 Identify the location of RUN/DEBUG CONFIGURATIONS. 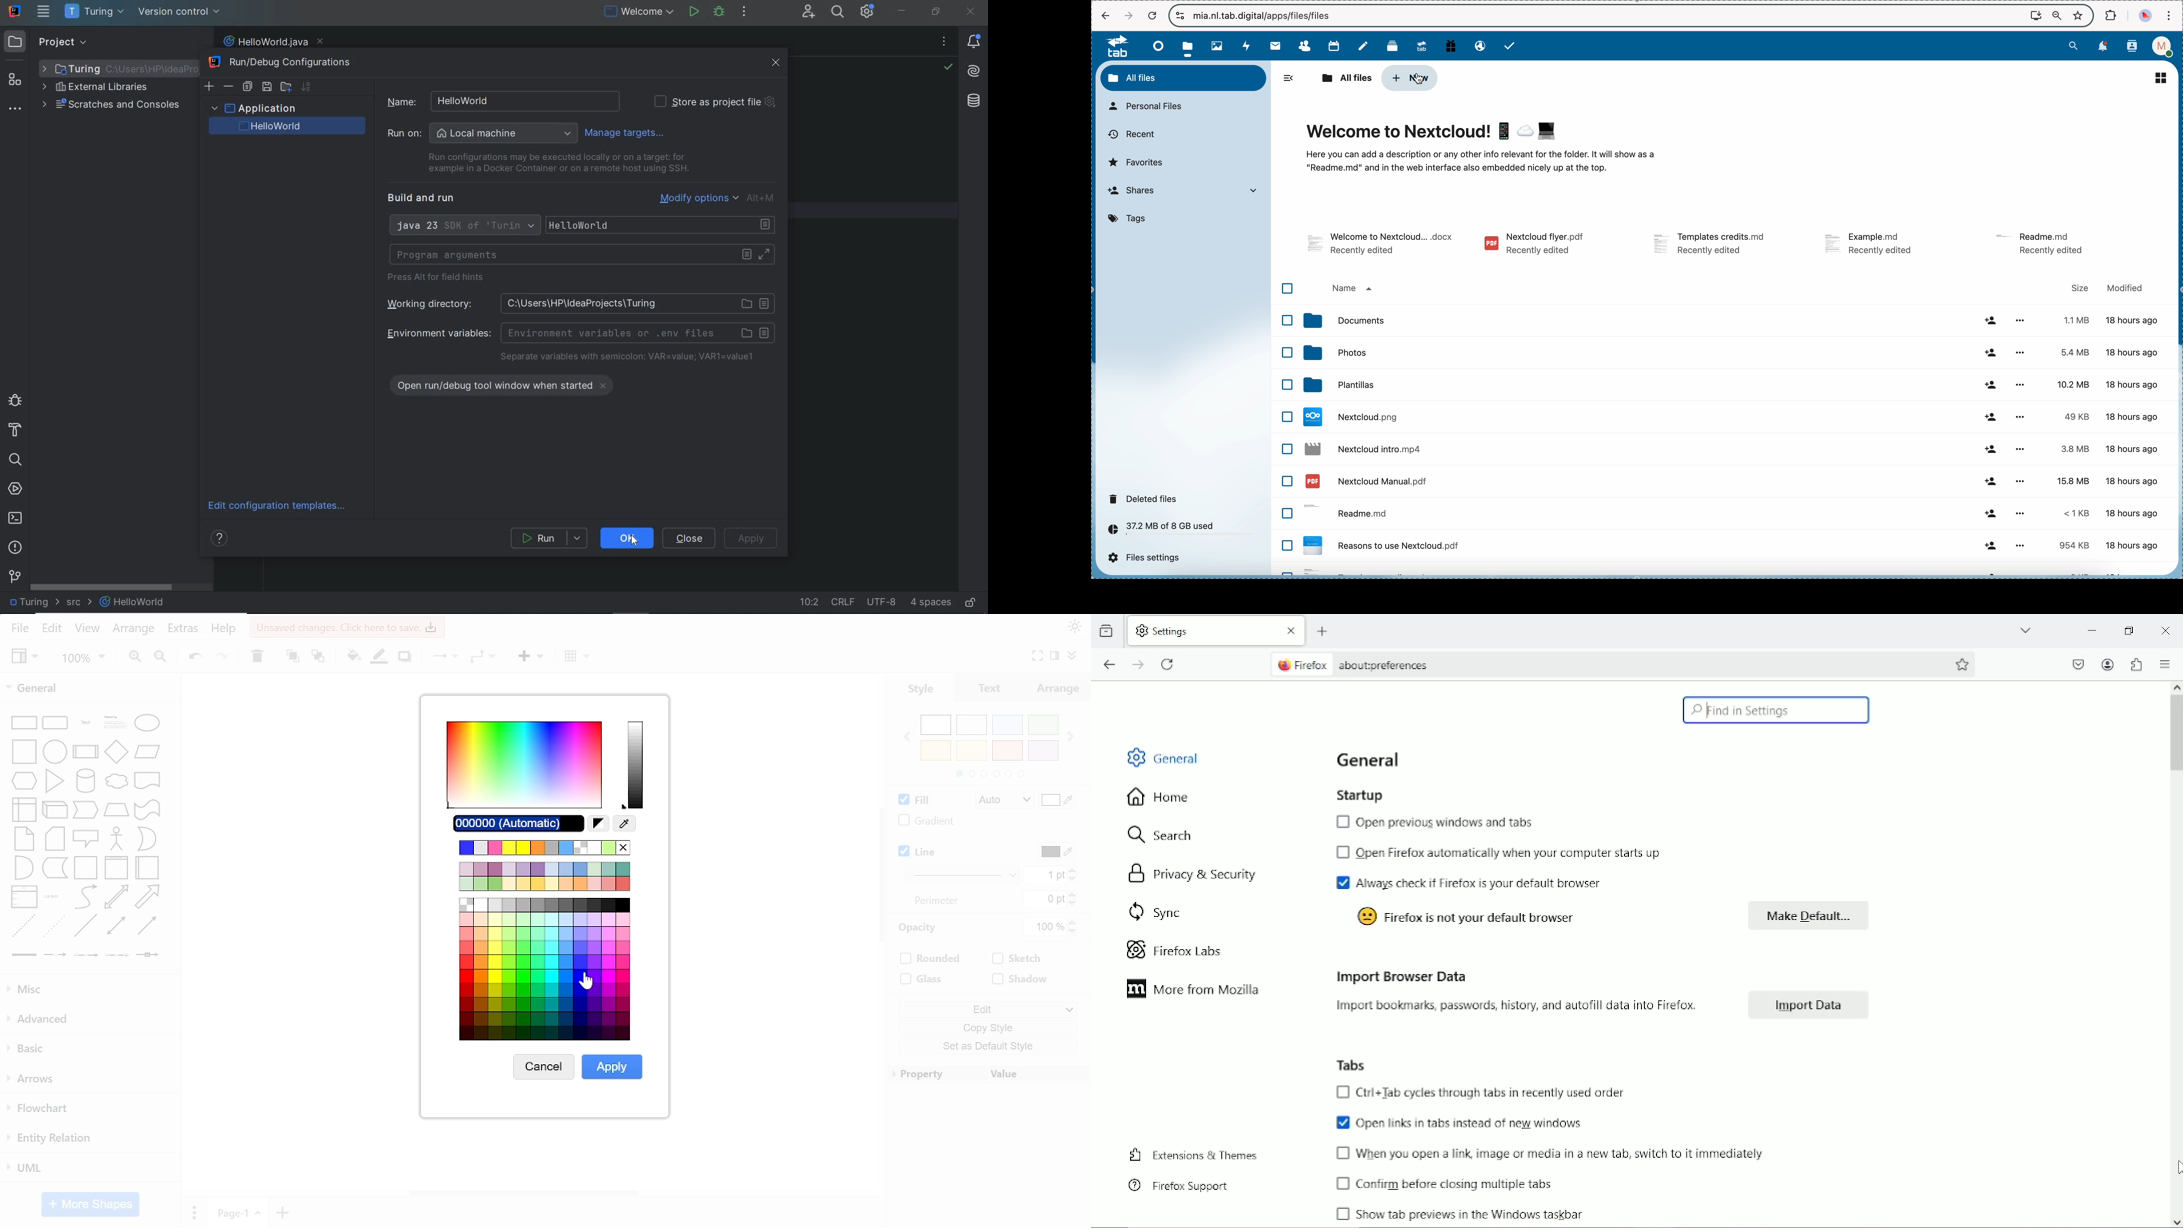
(285, 63).